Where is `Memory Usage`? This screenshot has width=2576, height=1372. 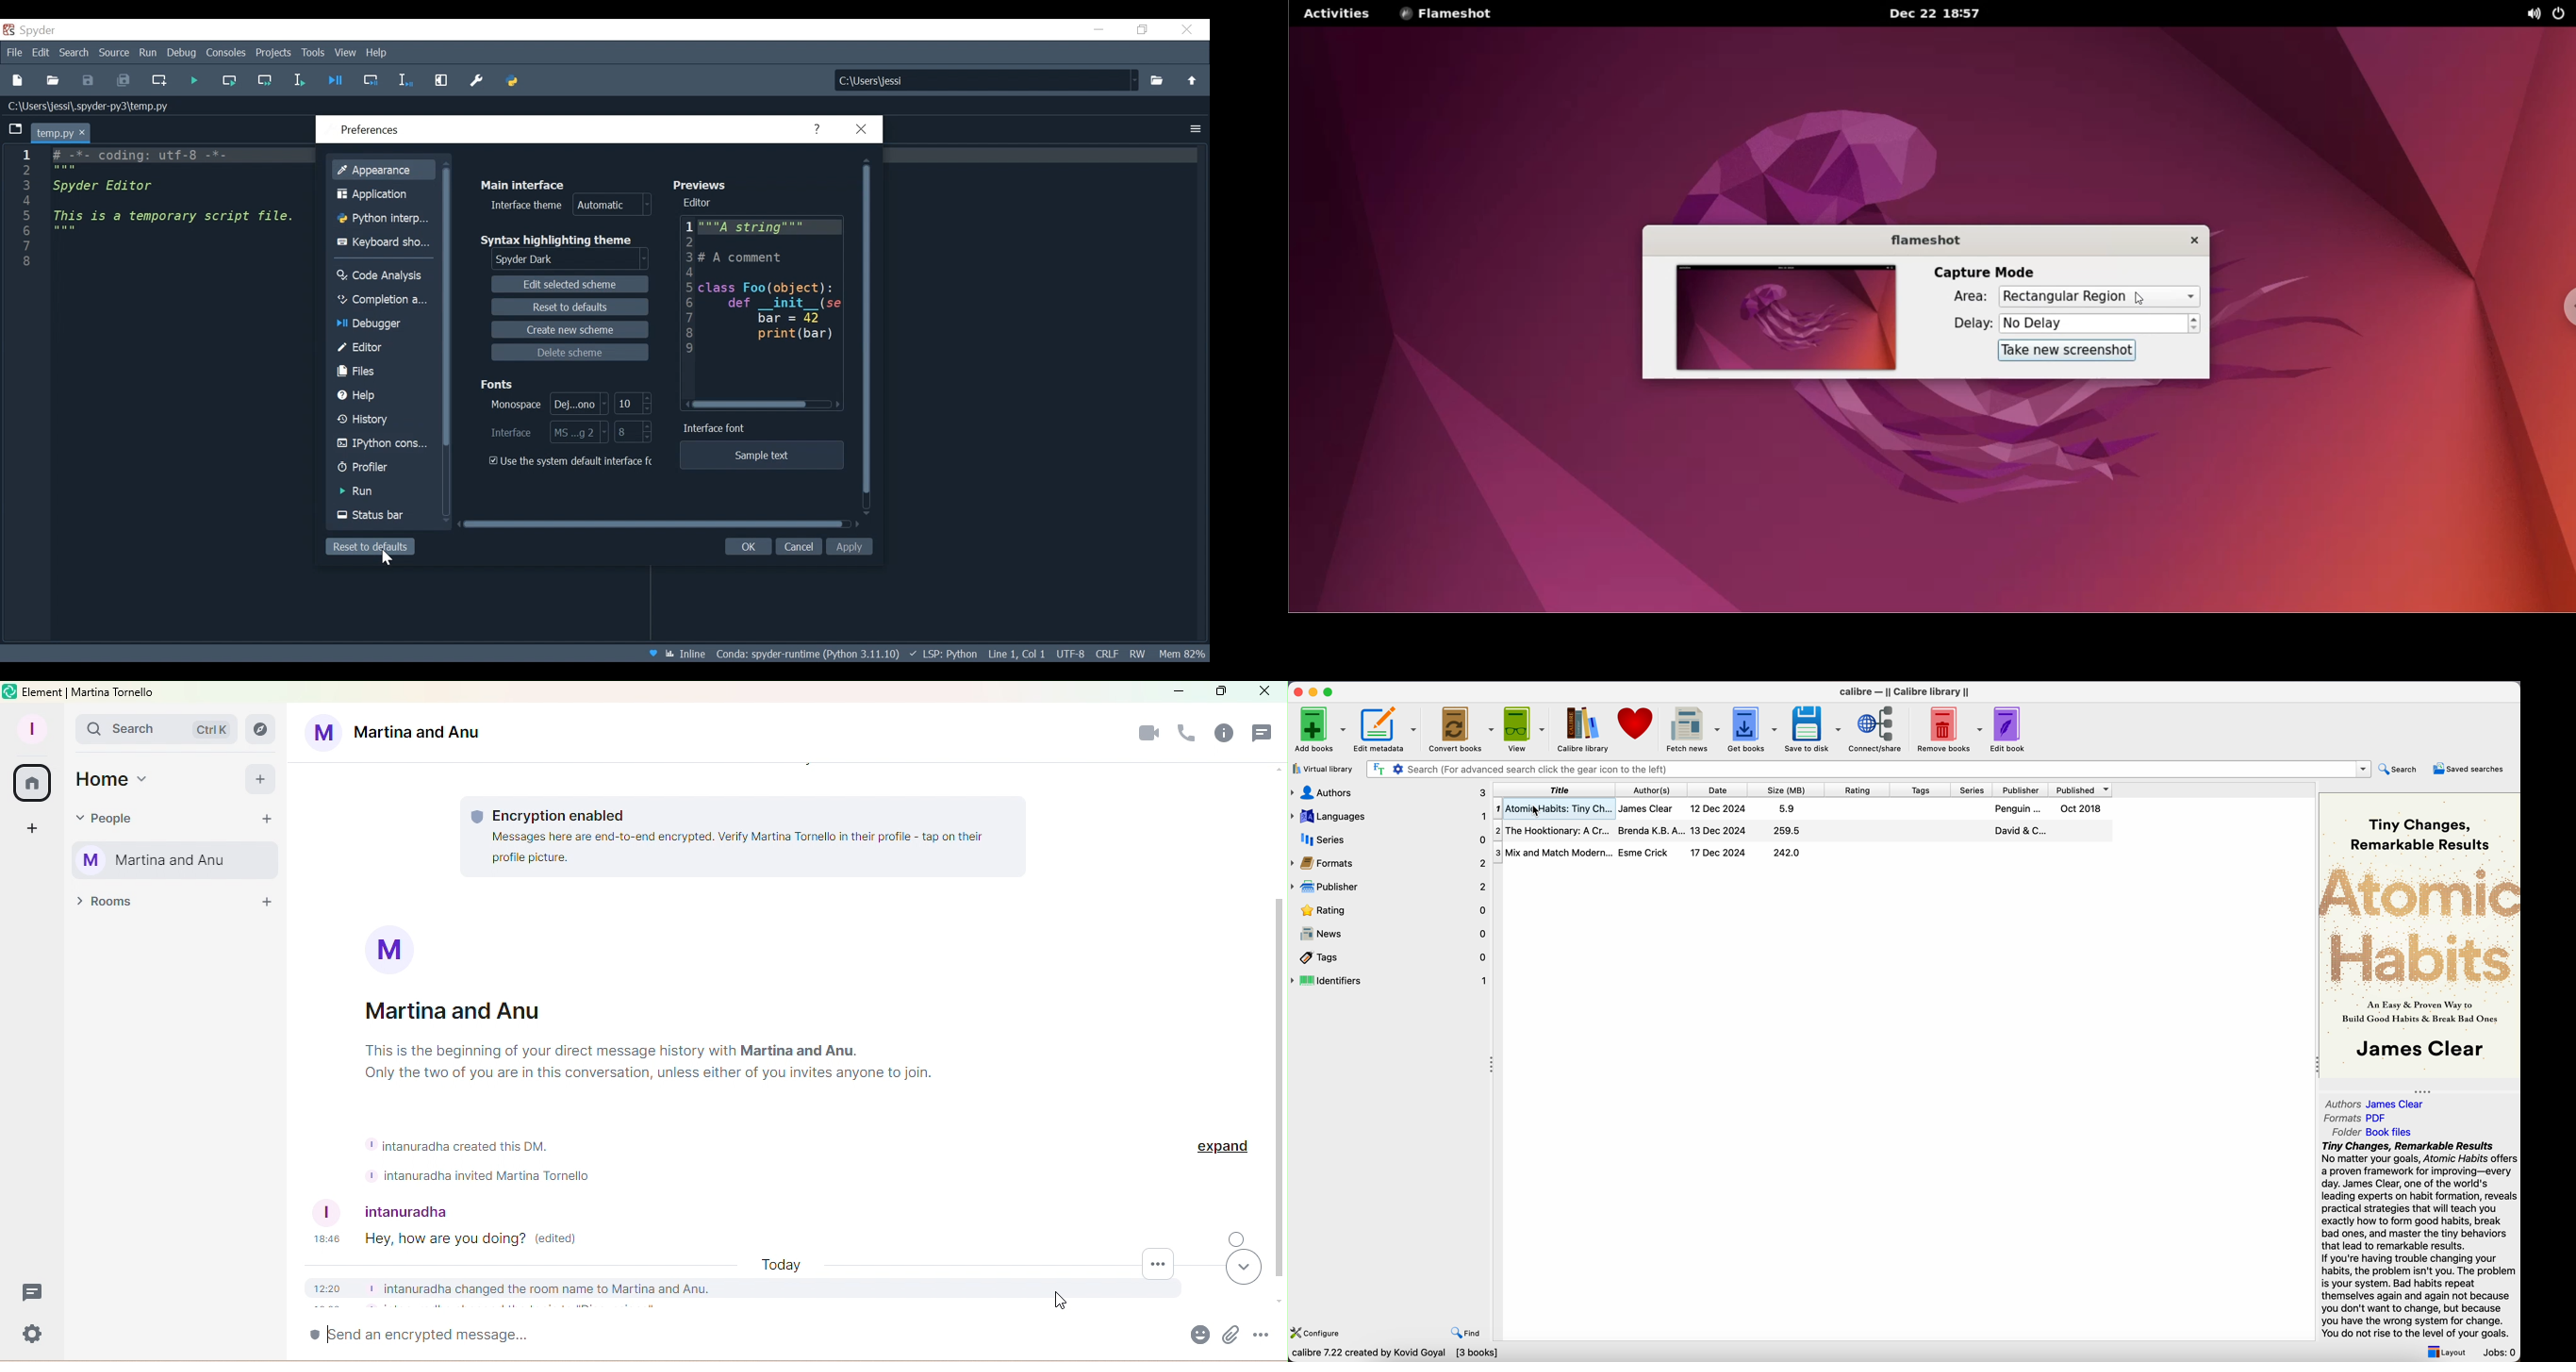 Memory Usage is located at coordinates (1179, 653).